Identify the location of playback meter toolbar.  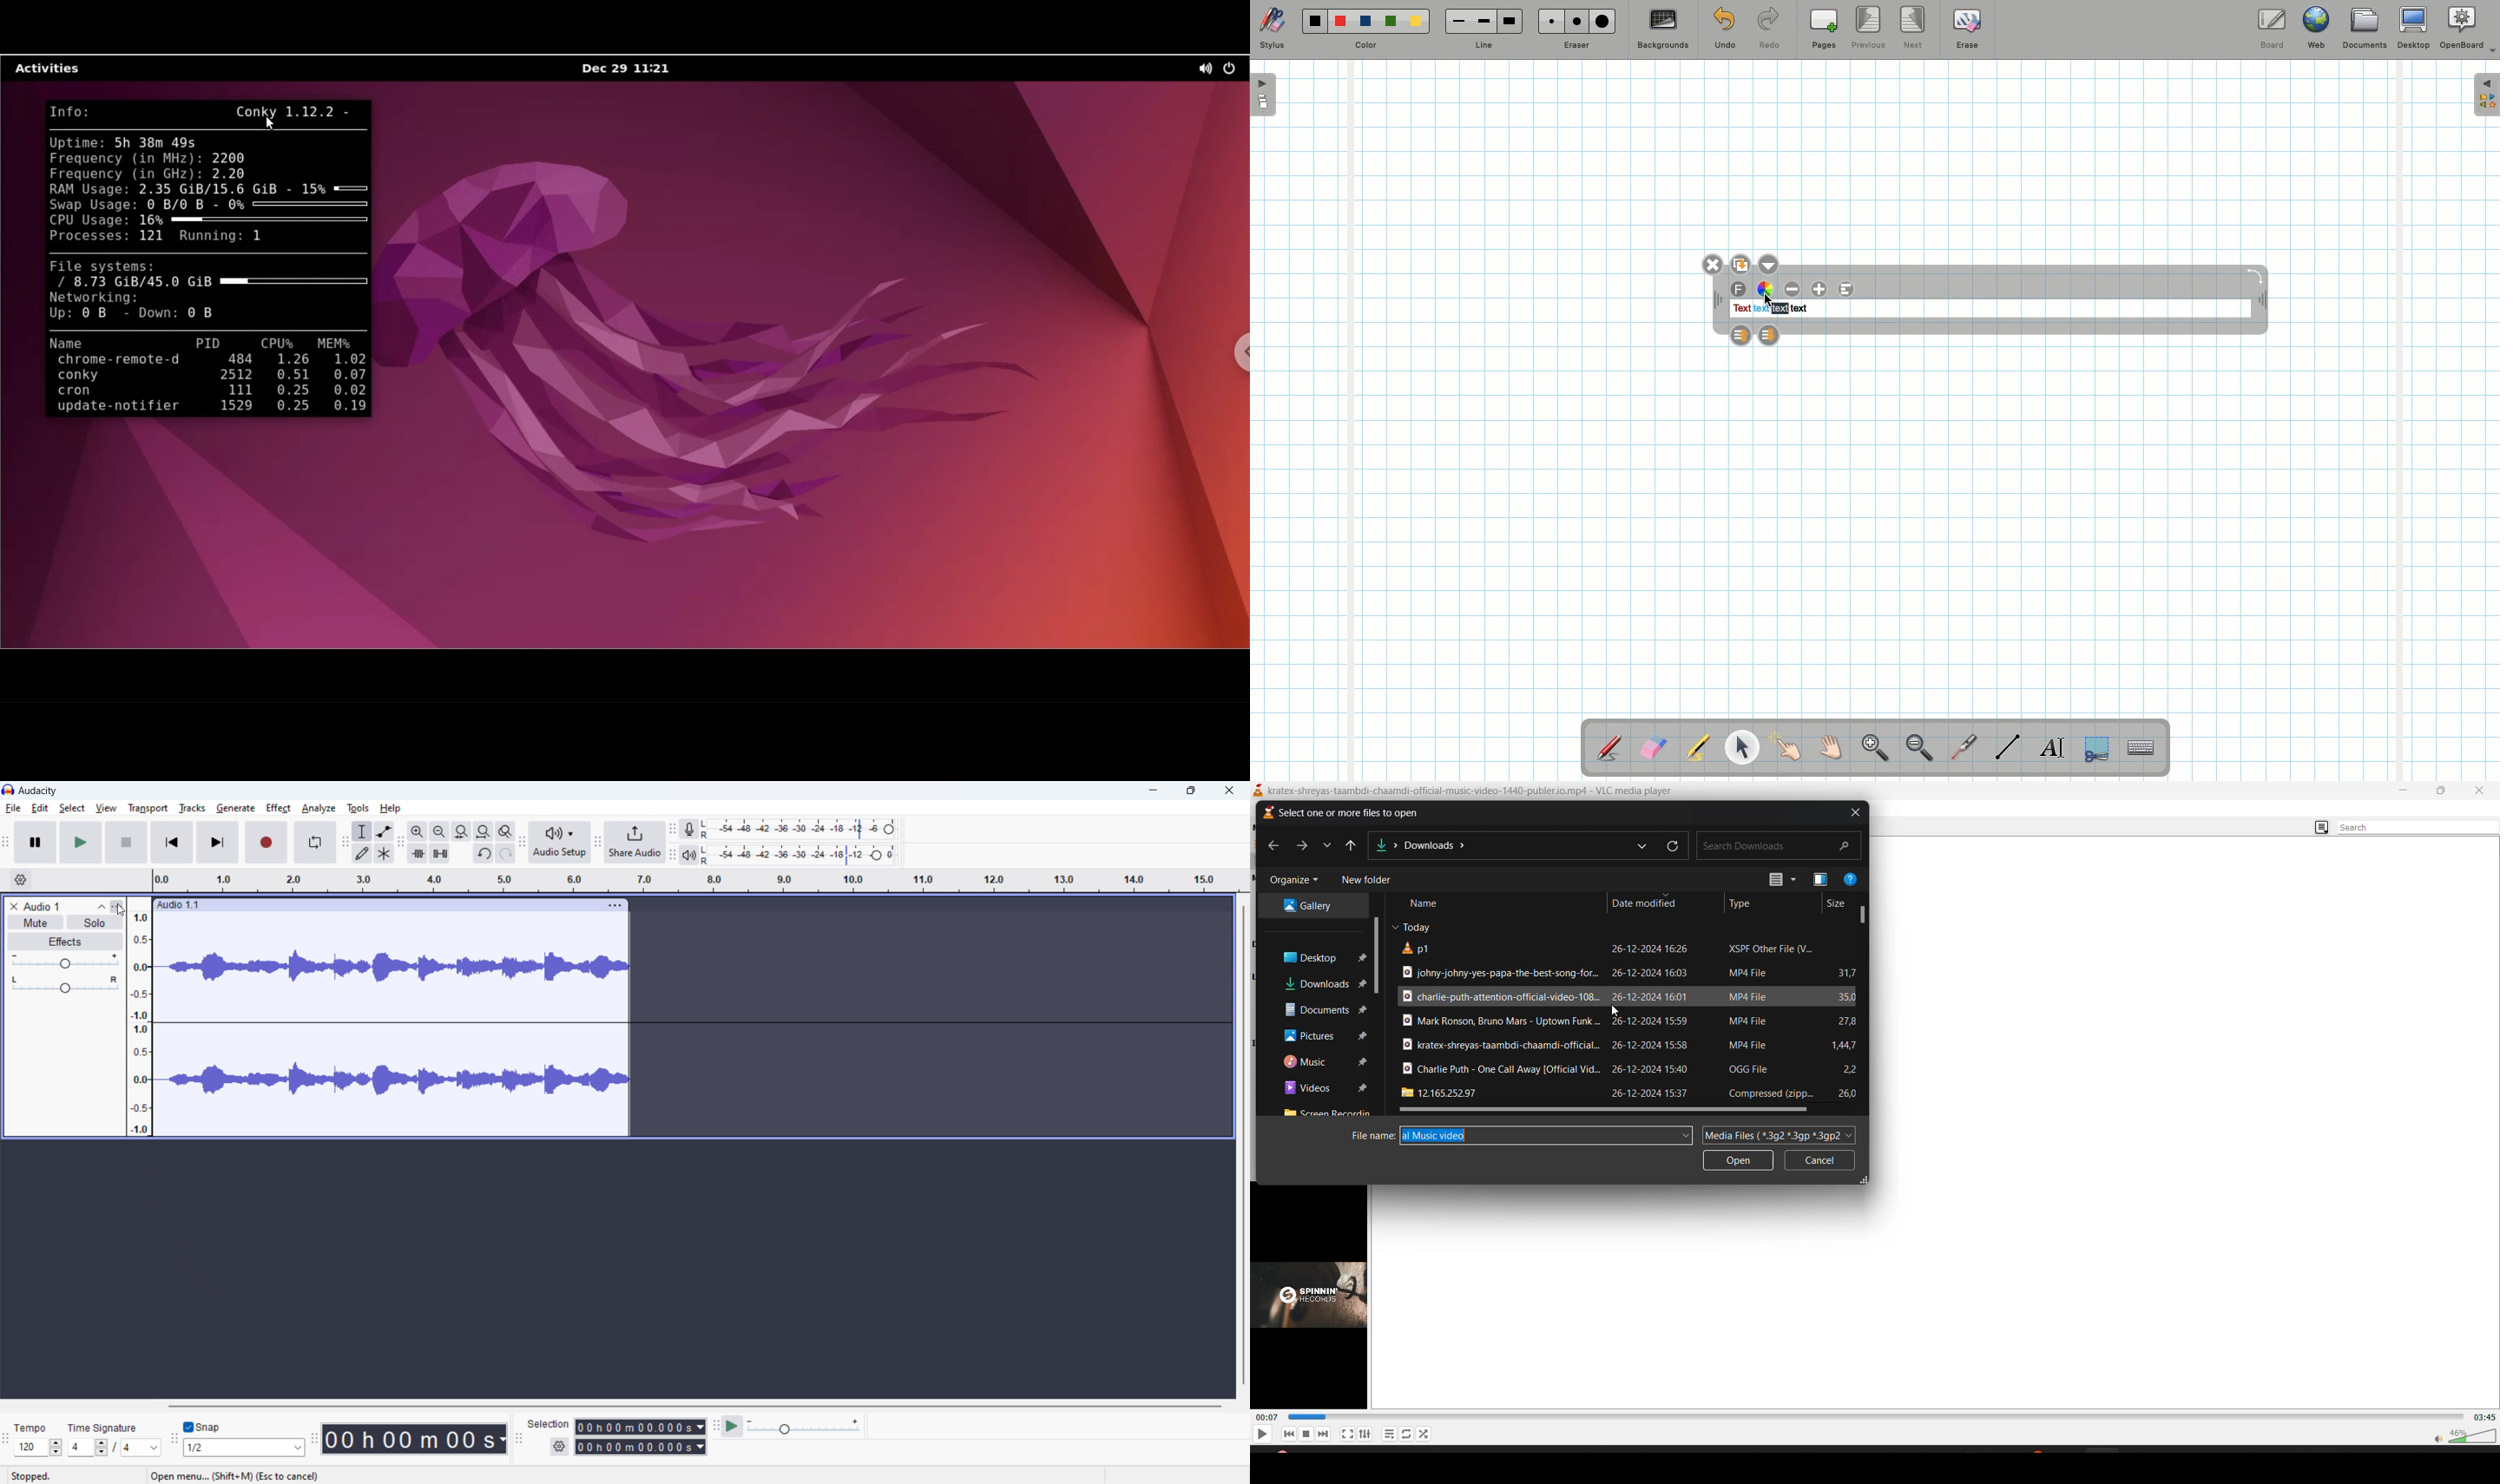
(673, 855).